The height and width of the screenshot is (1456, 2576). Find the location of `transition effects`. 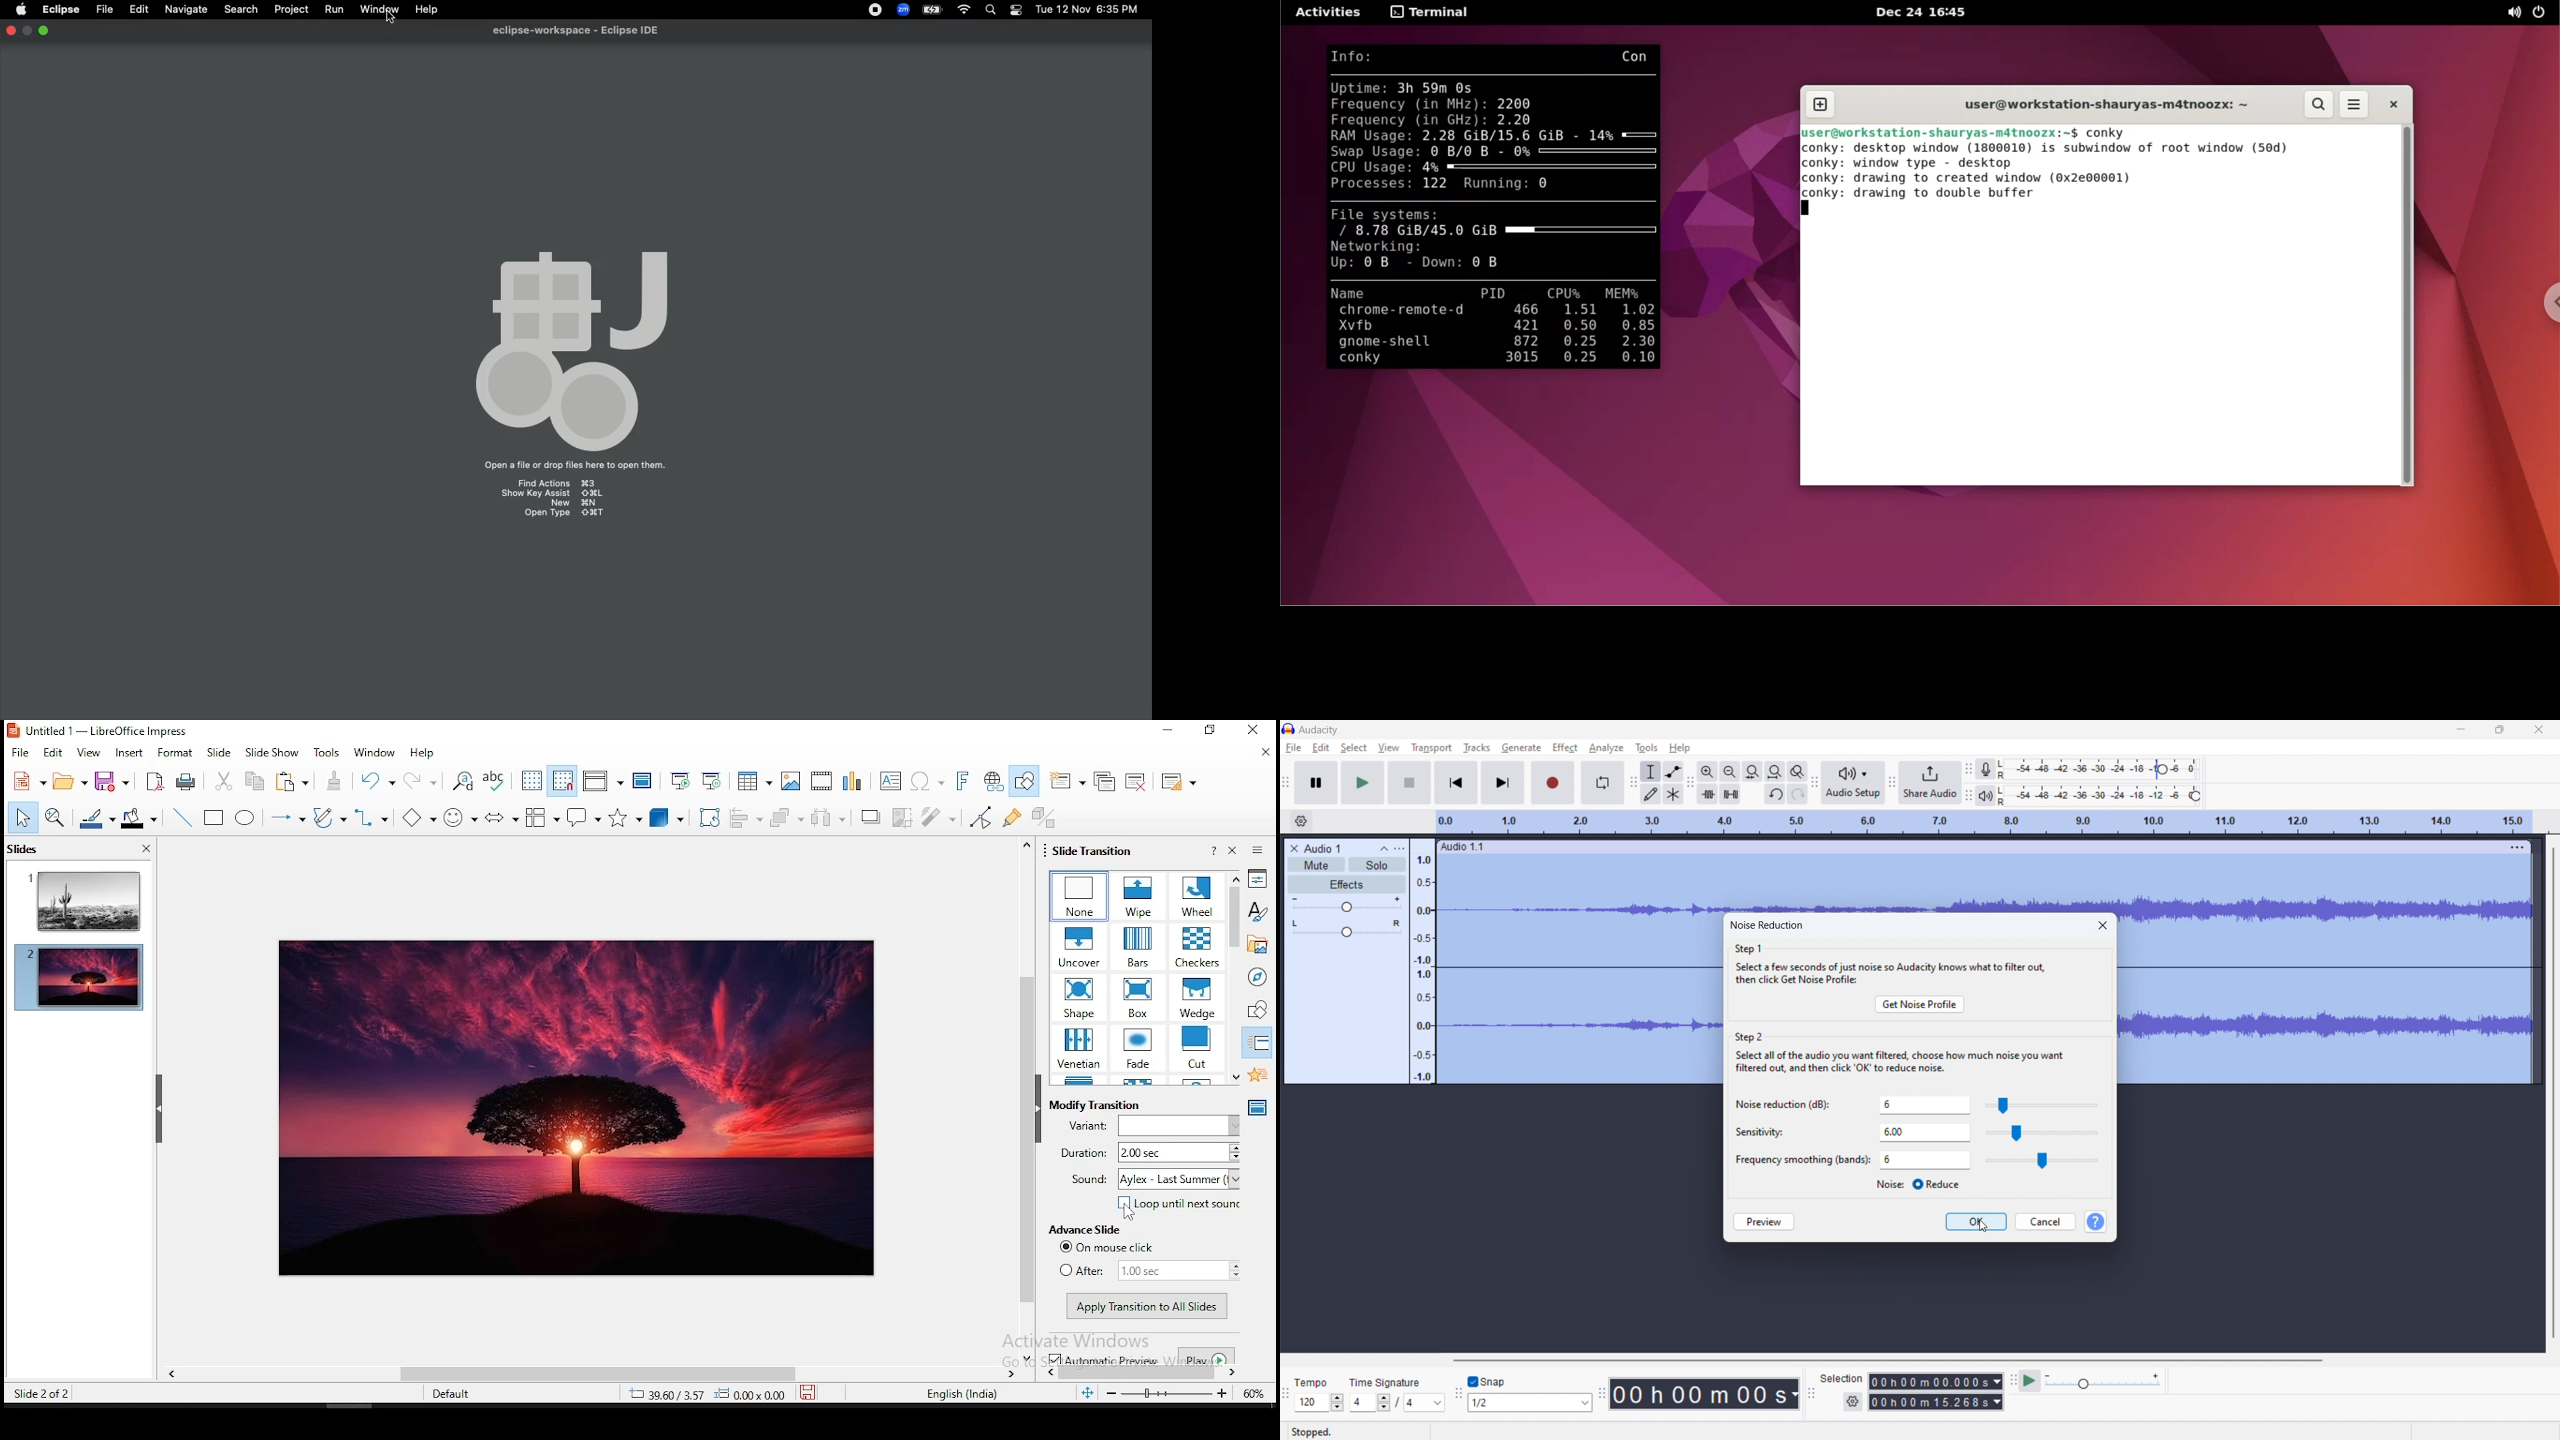

transition effects is located at coordinates (1079, 1047).